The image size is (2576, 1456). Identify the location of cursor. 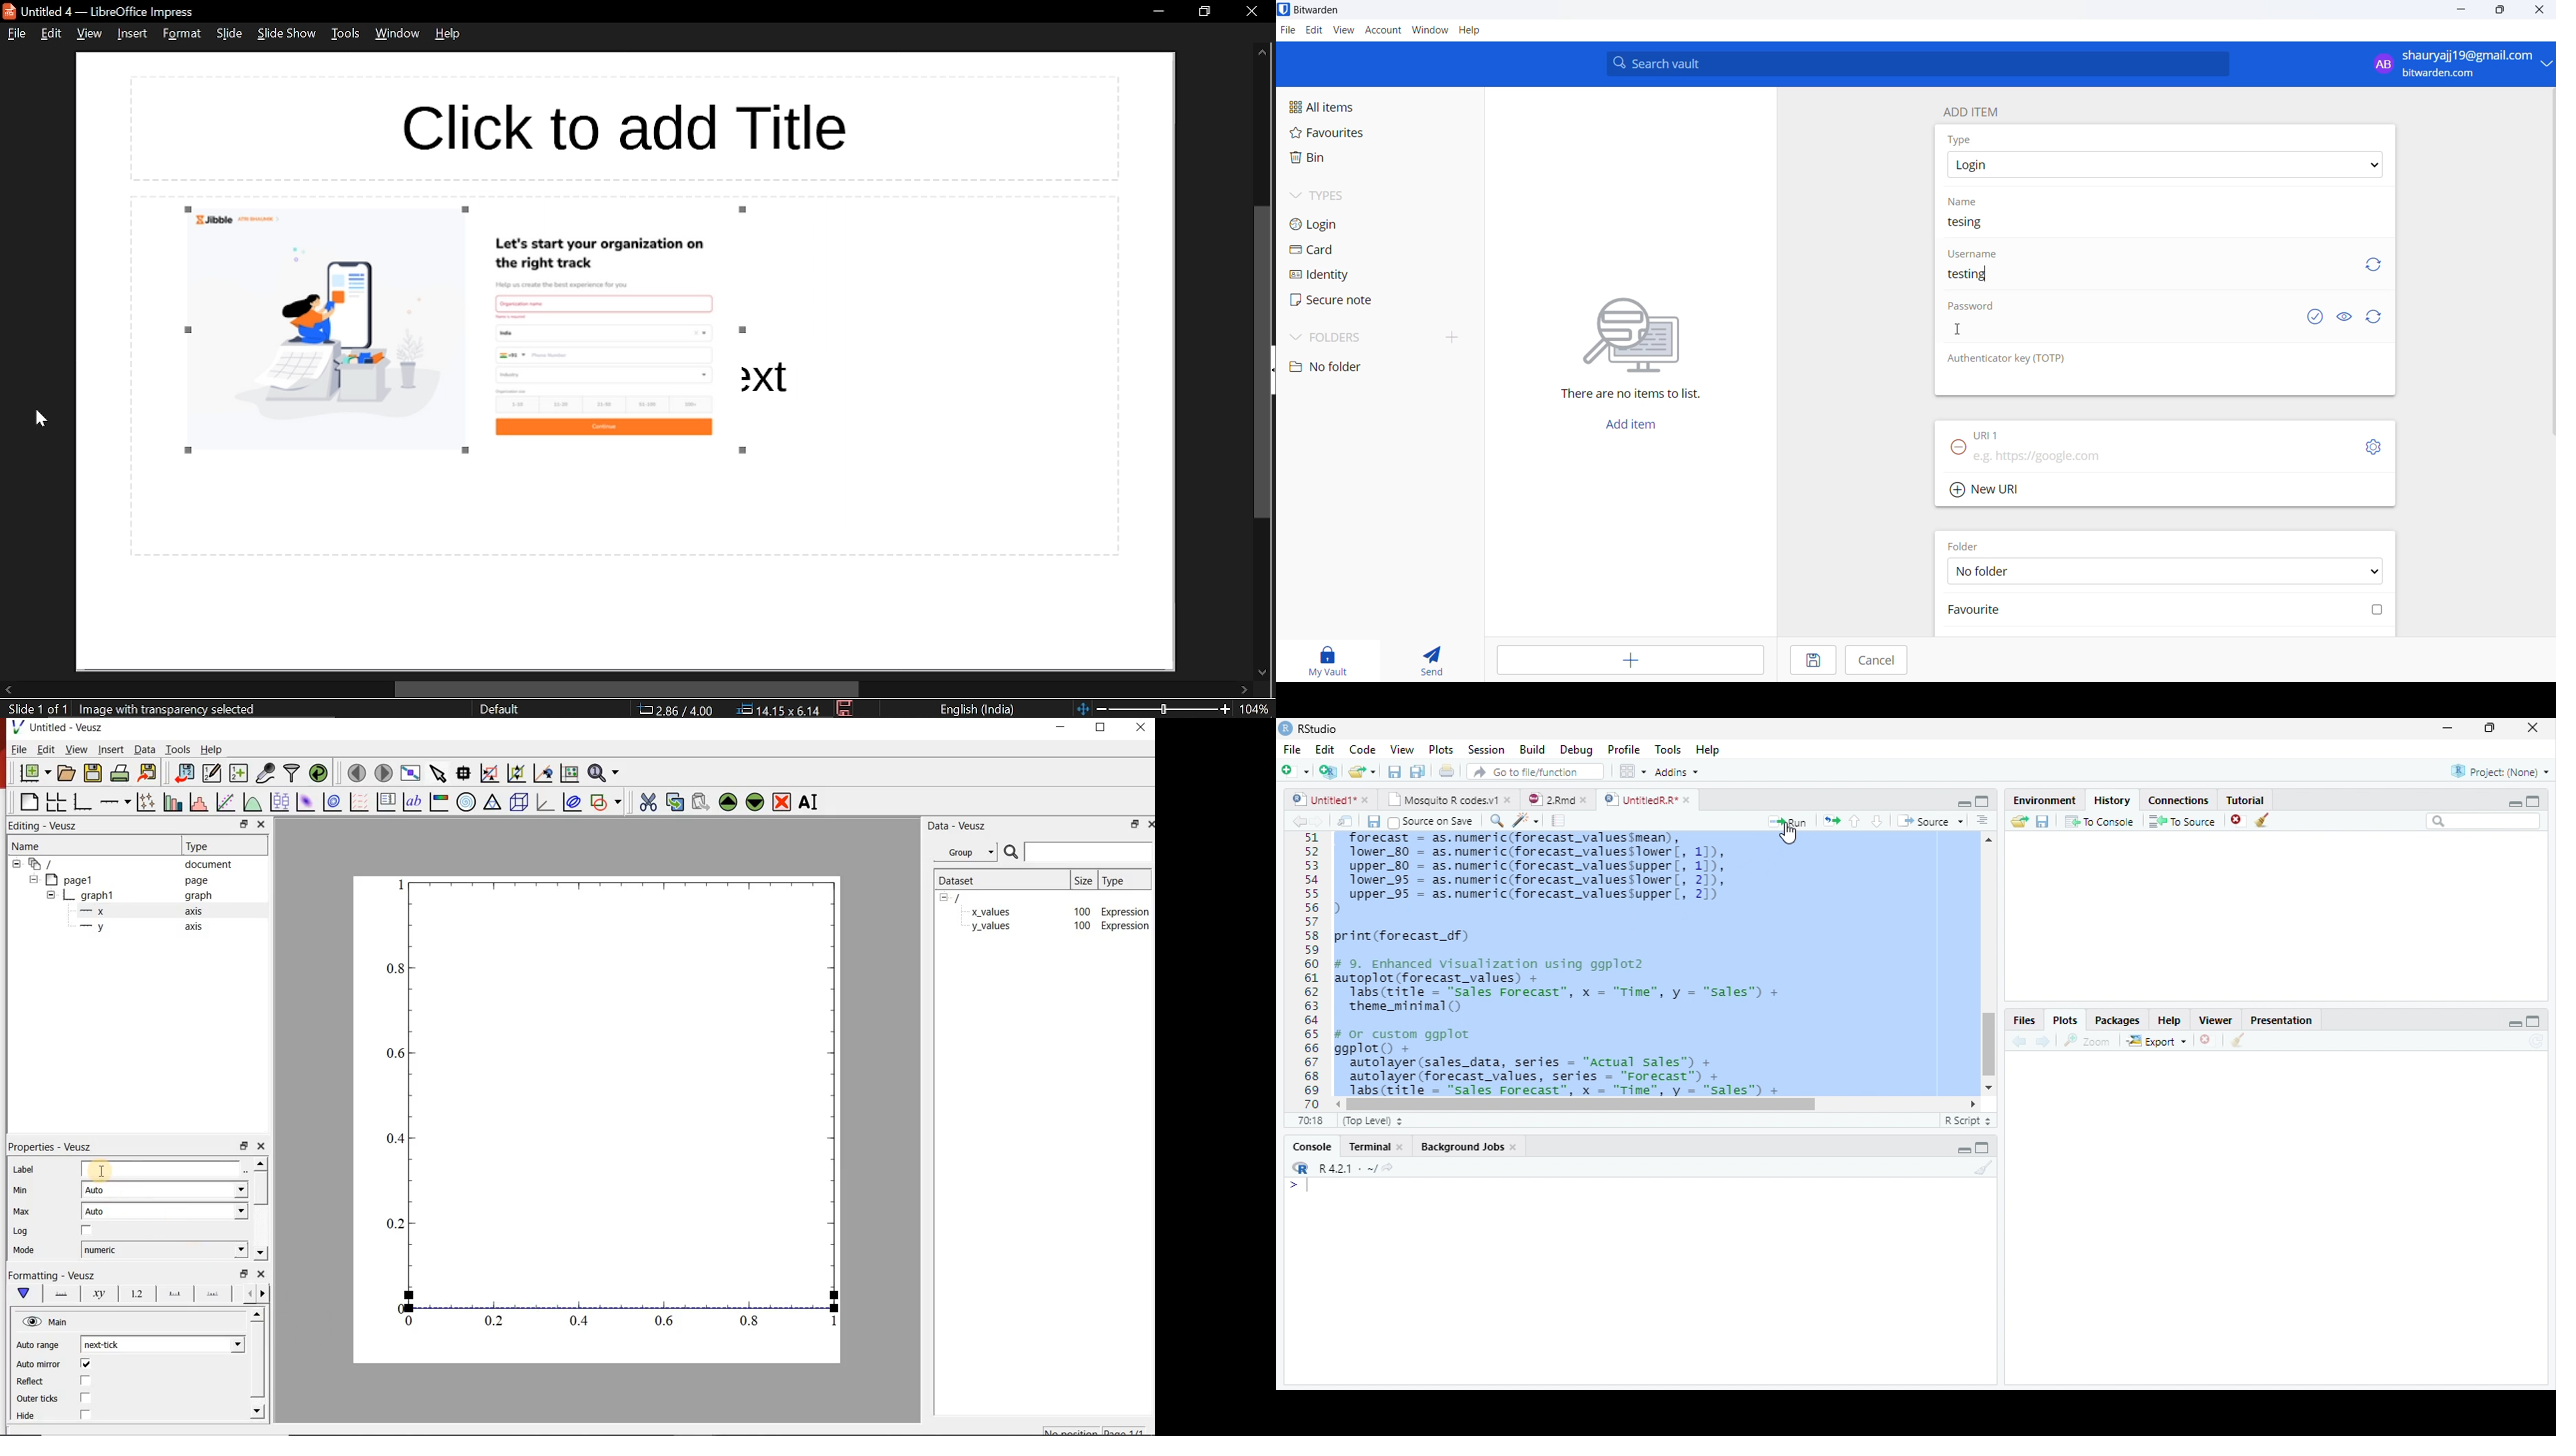
(43, 421).